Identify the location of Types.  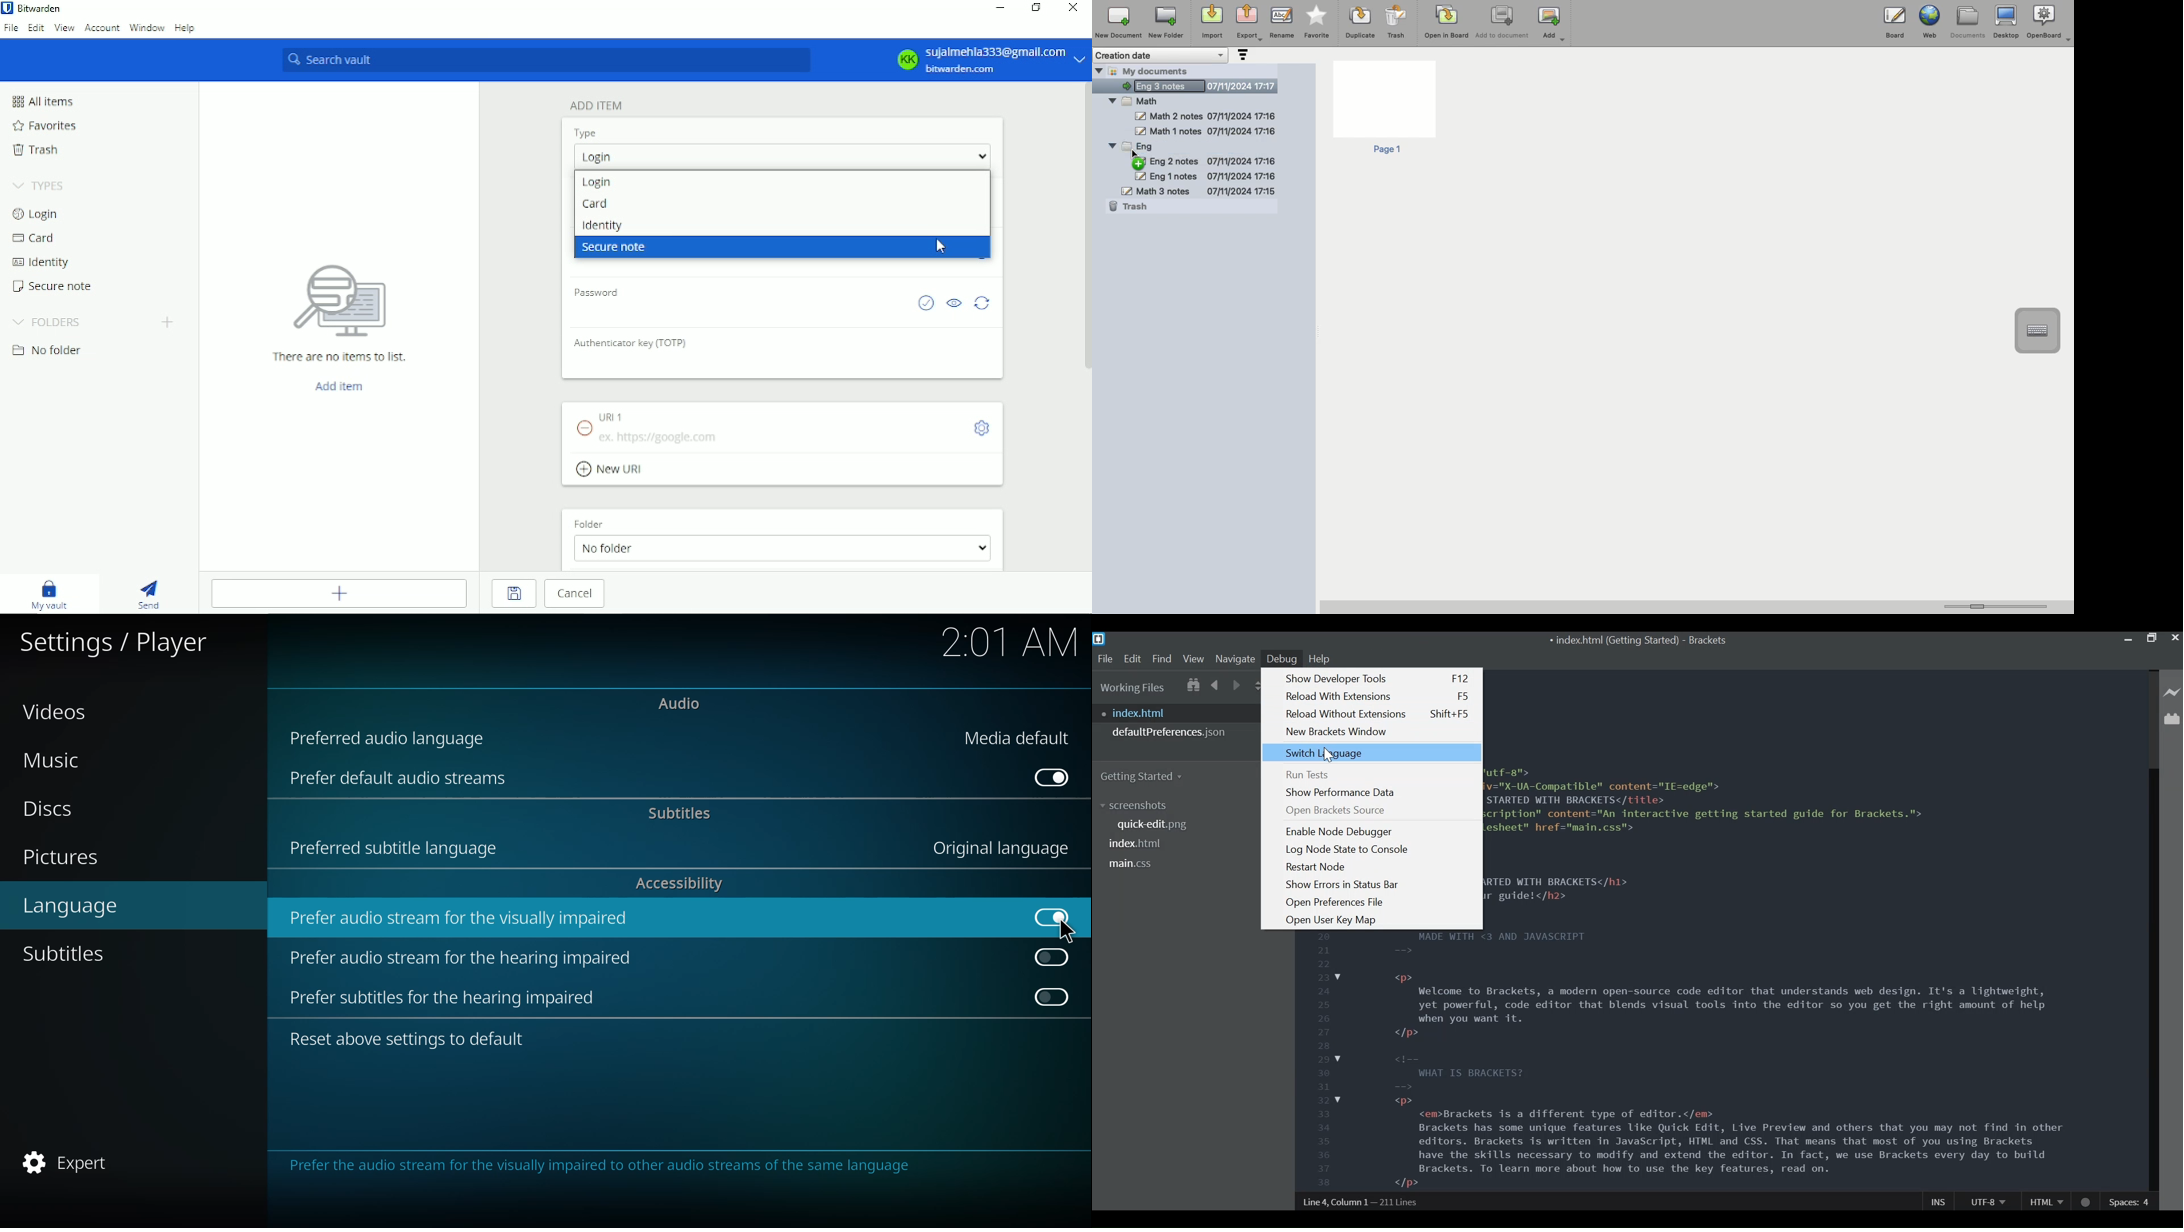
(40, 185).